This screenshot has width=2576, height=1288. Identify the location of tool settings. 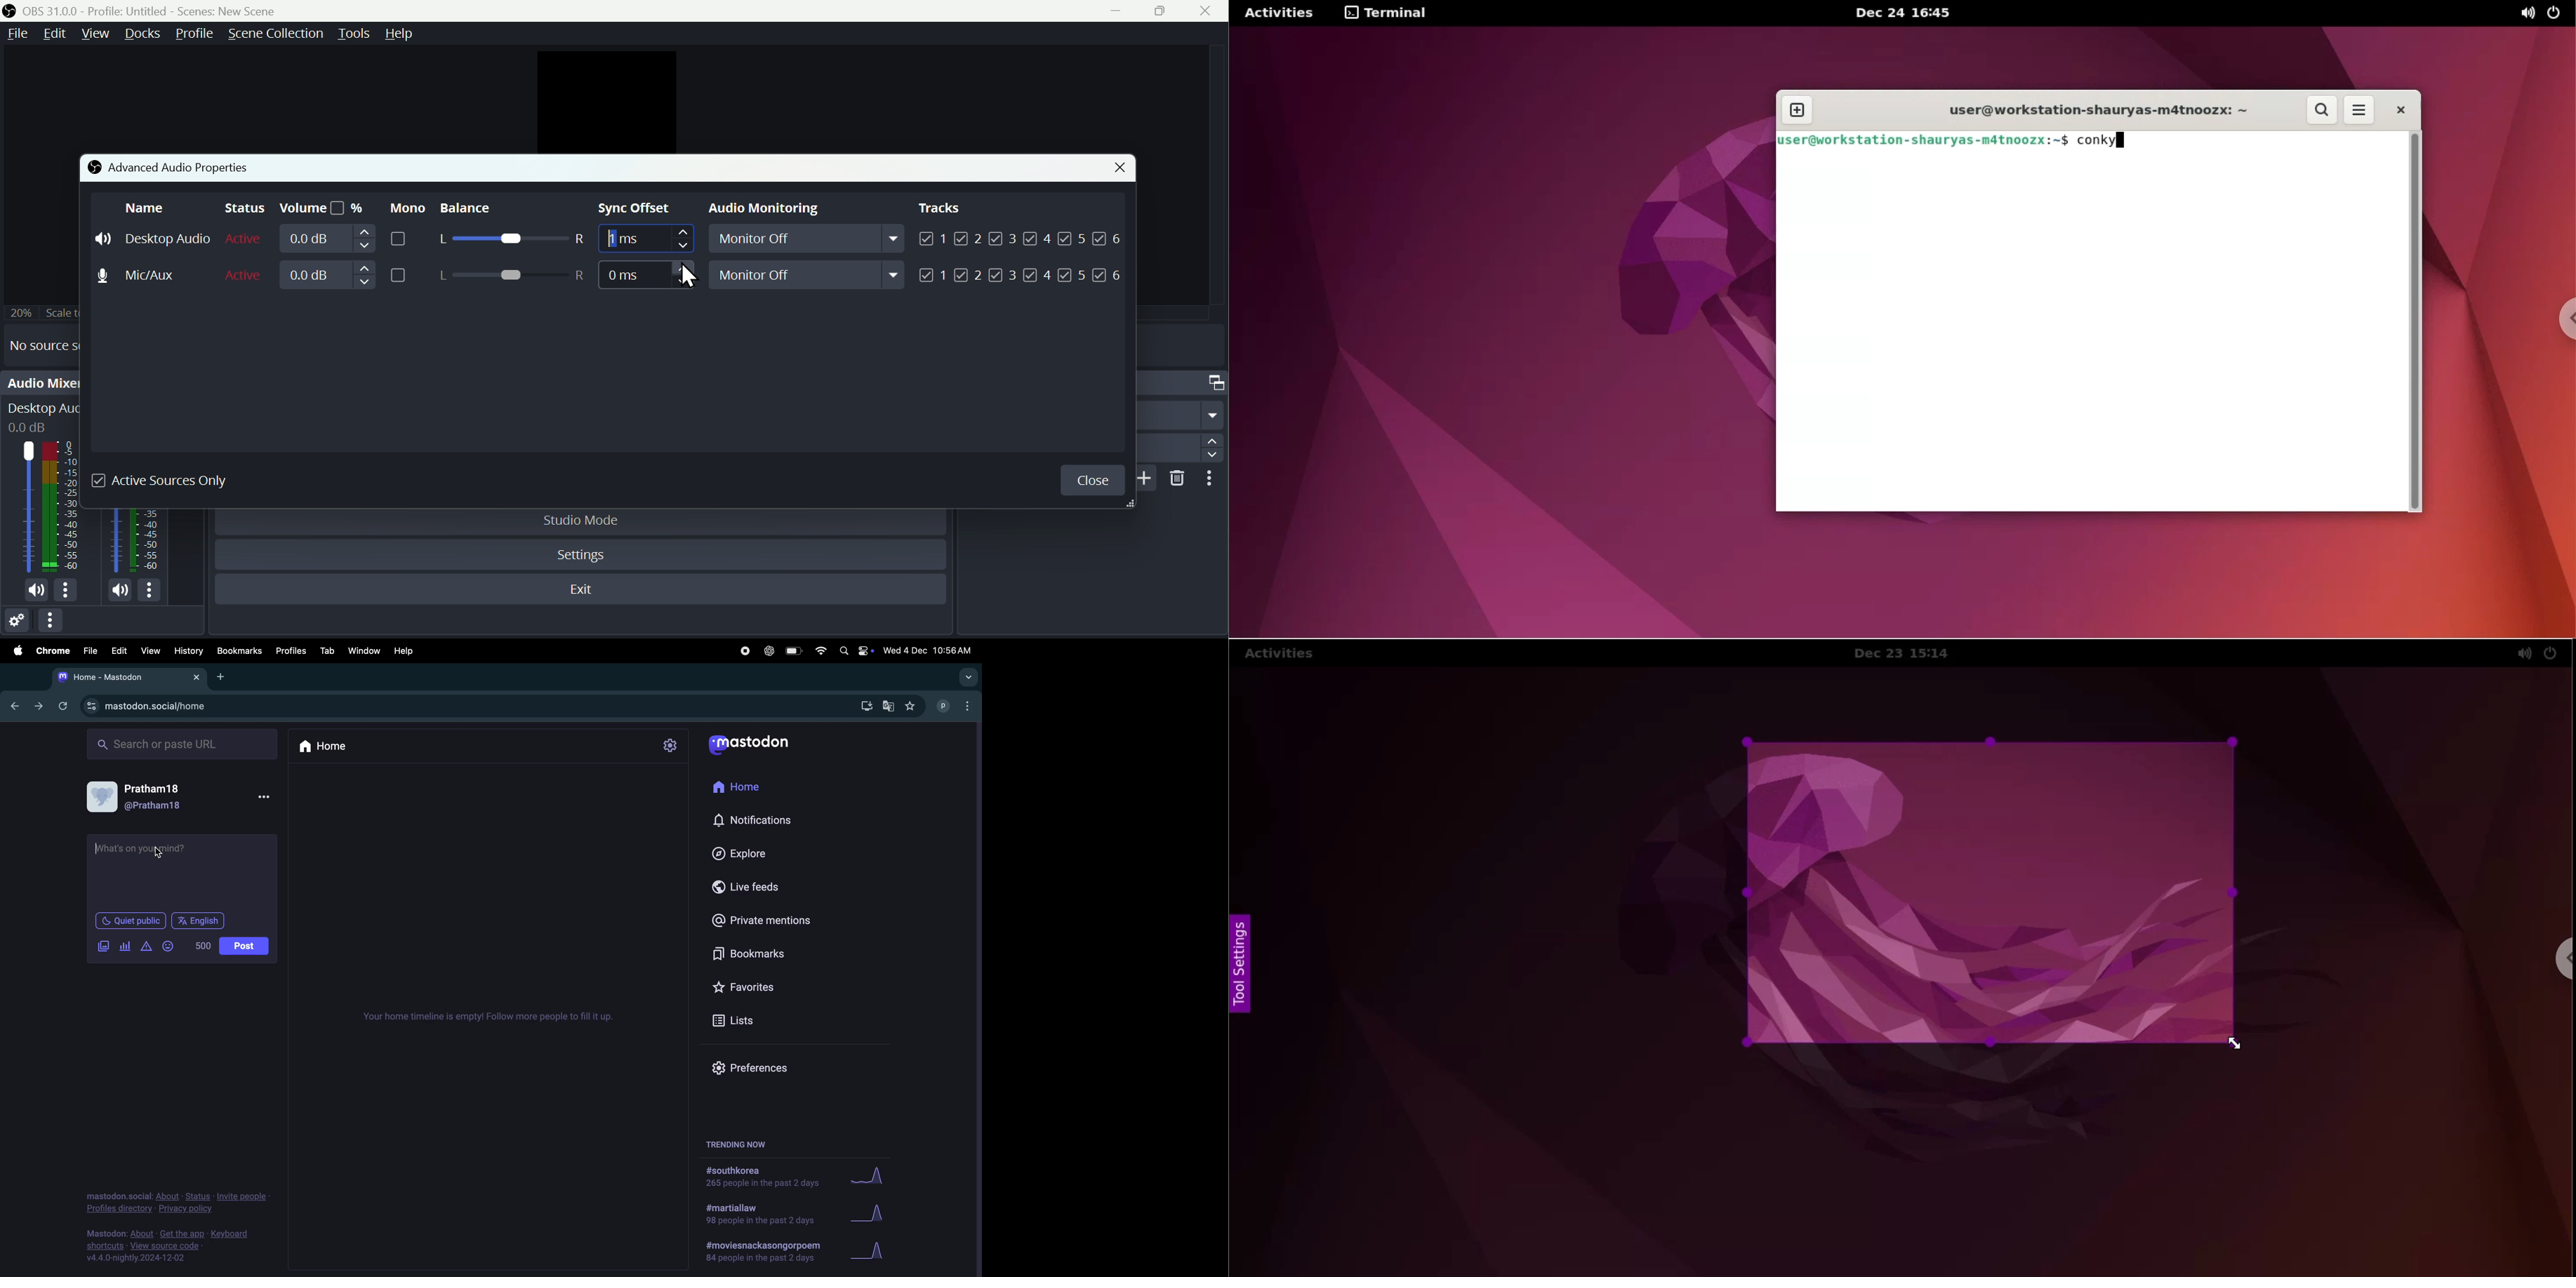
(1242, 967).